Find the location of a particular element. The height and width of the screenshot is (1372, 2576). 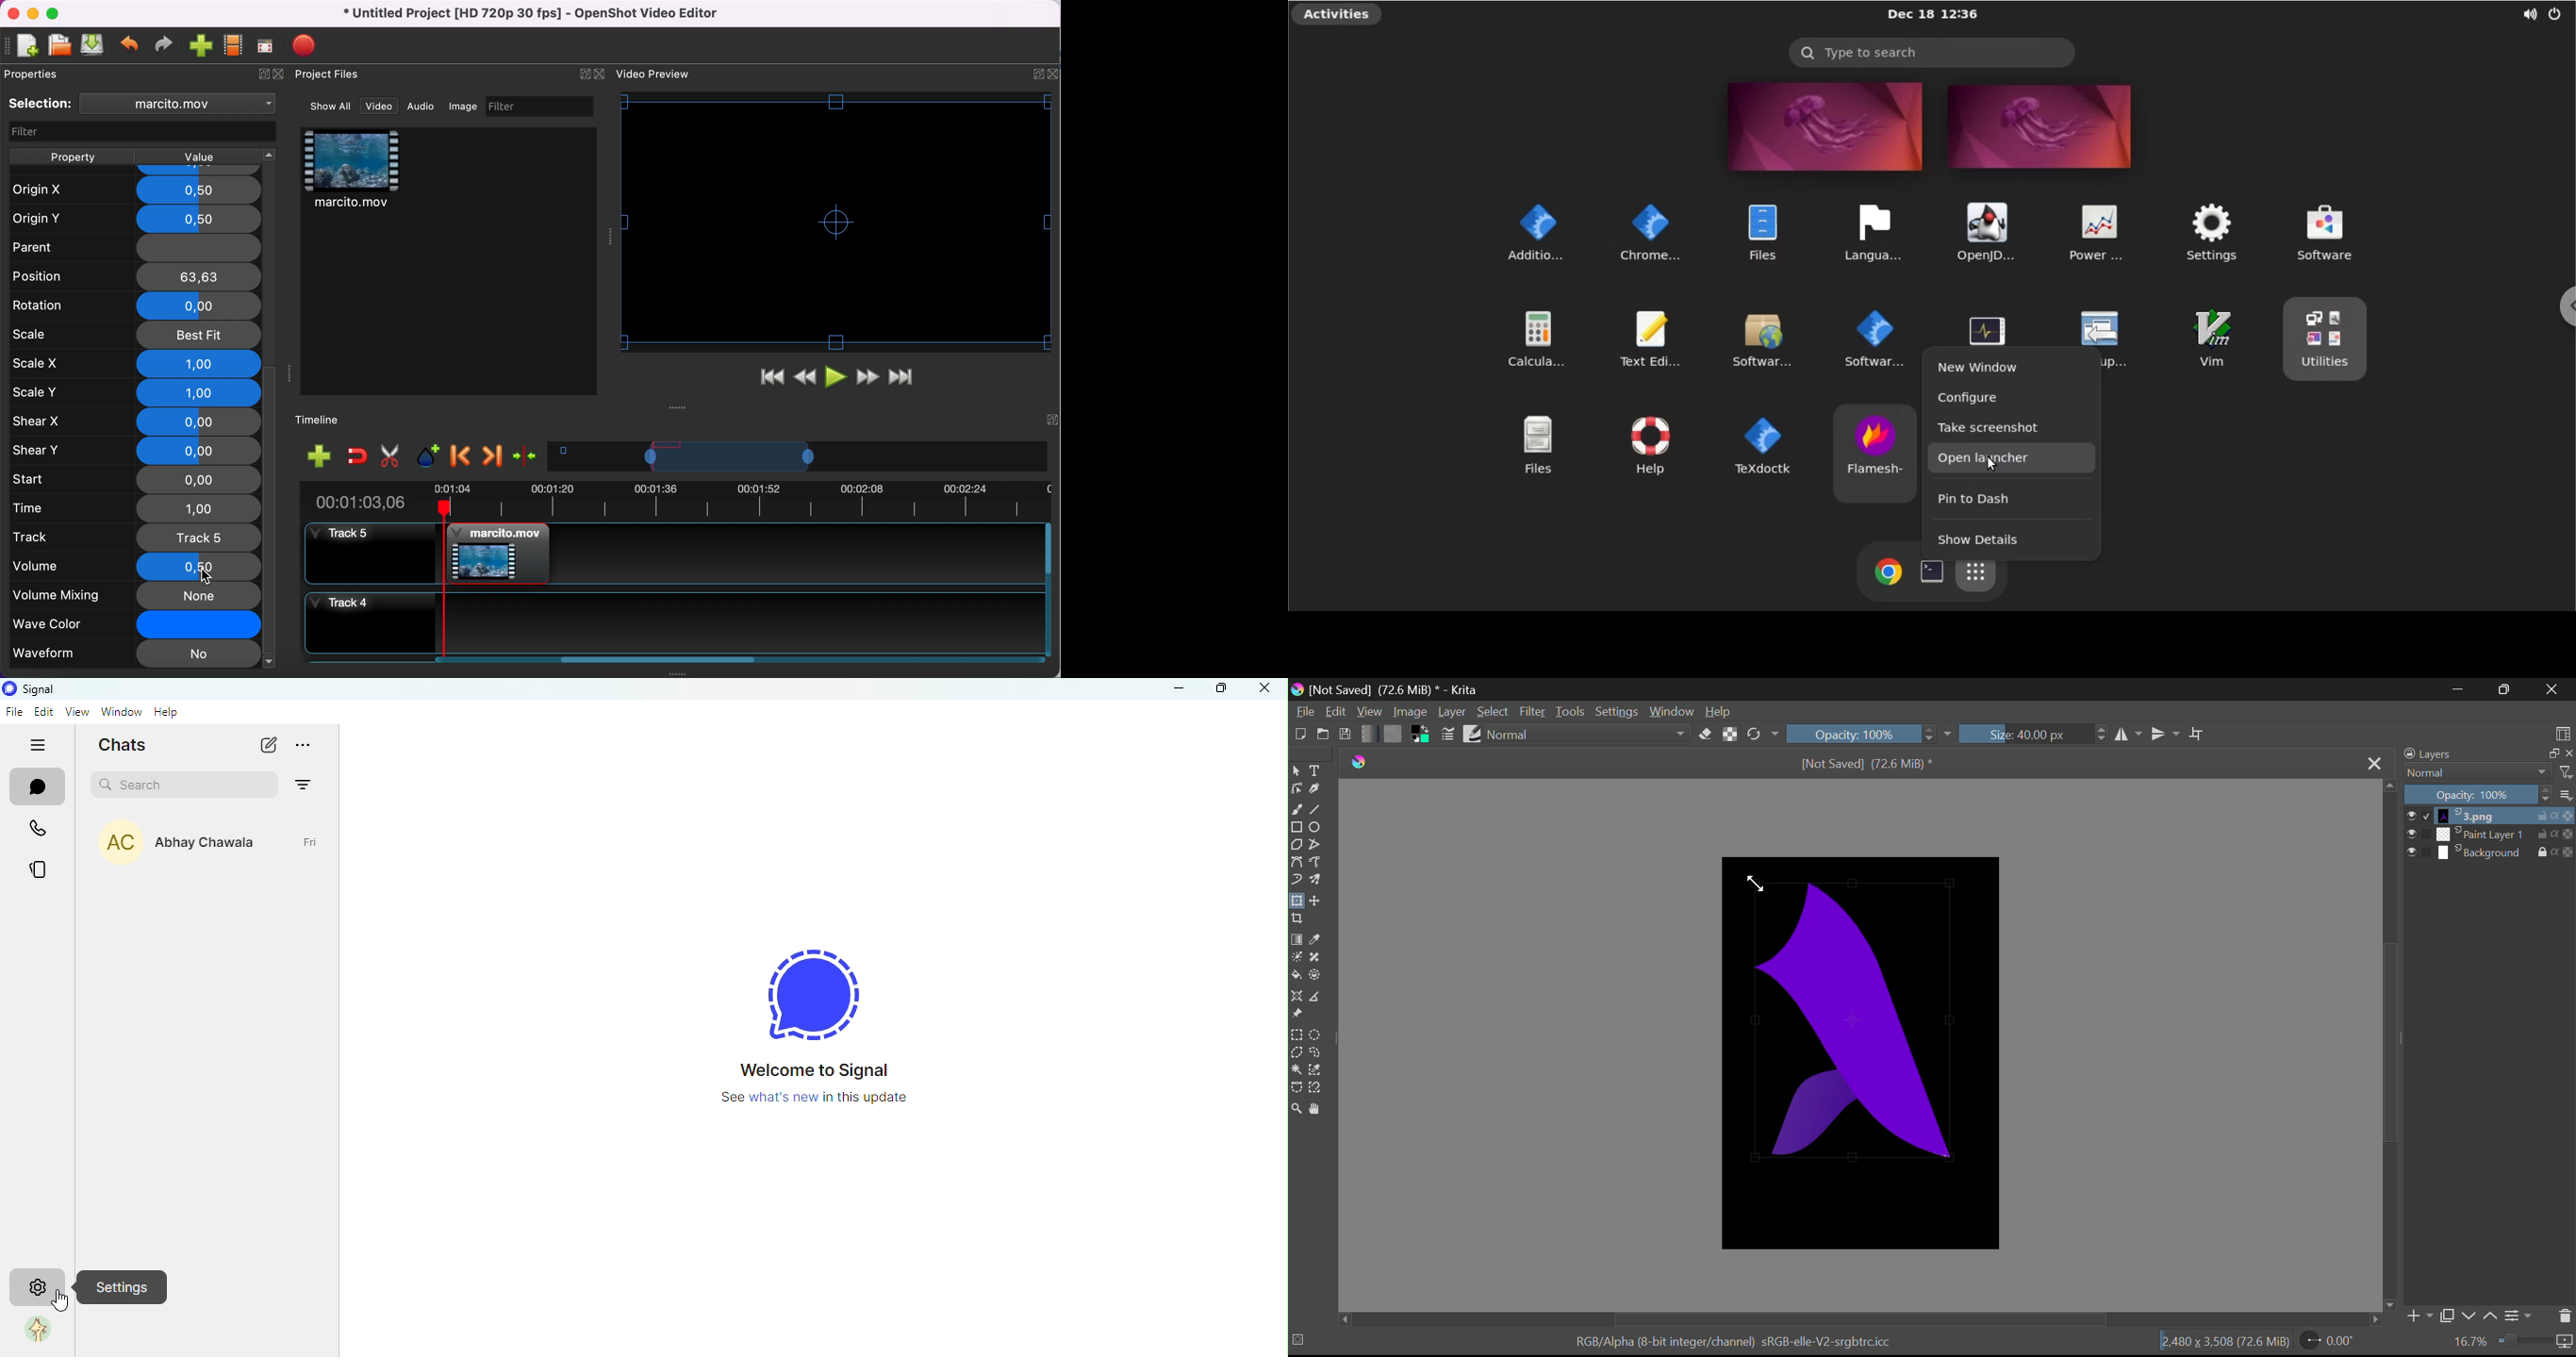

Opacity is located at coordinates (1862, 735).